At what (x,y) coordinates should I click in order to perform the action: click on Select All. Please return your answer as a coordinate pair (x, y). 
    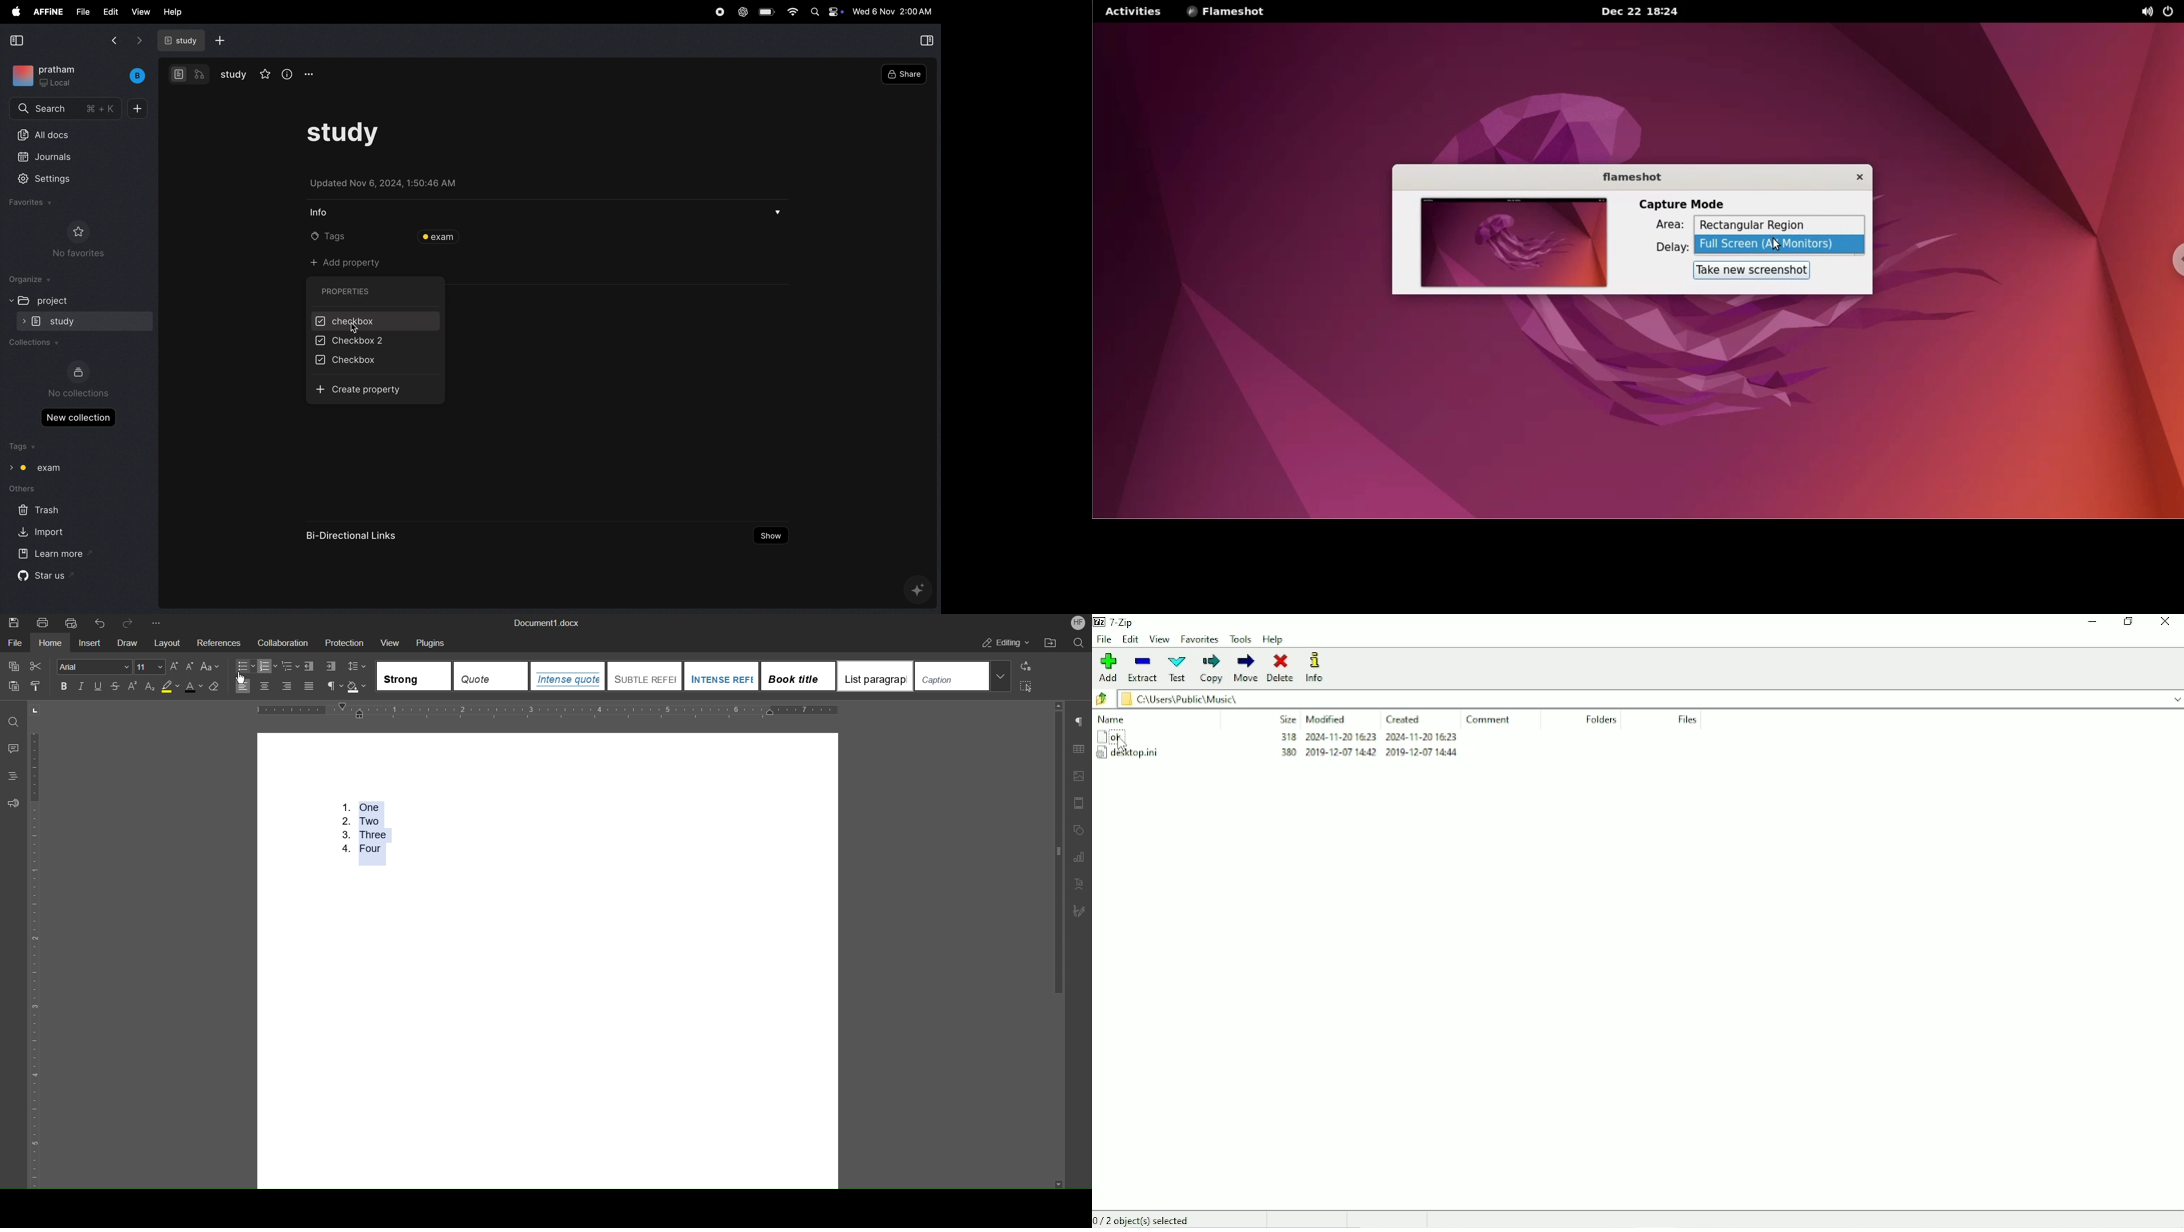
    Looking at the image, I should click on (1025, 687).